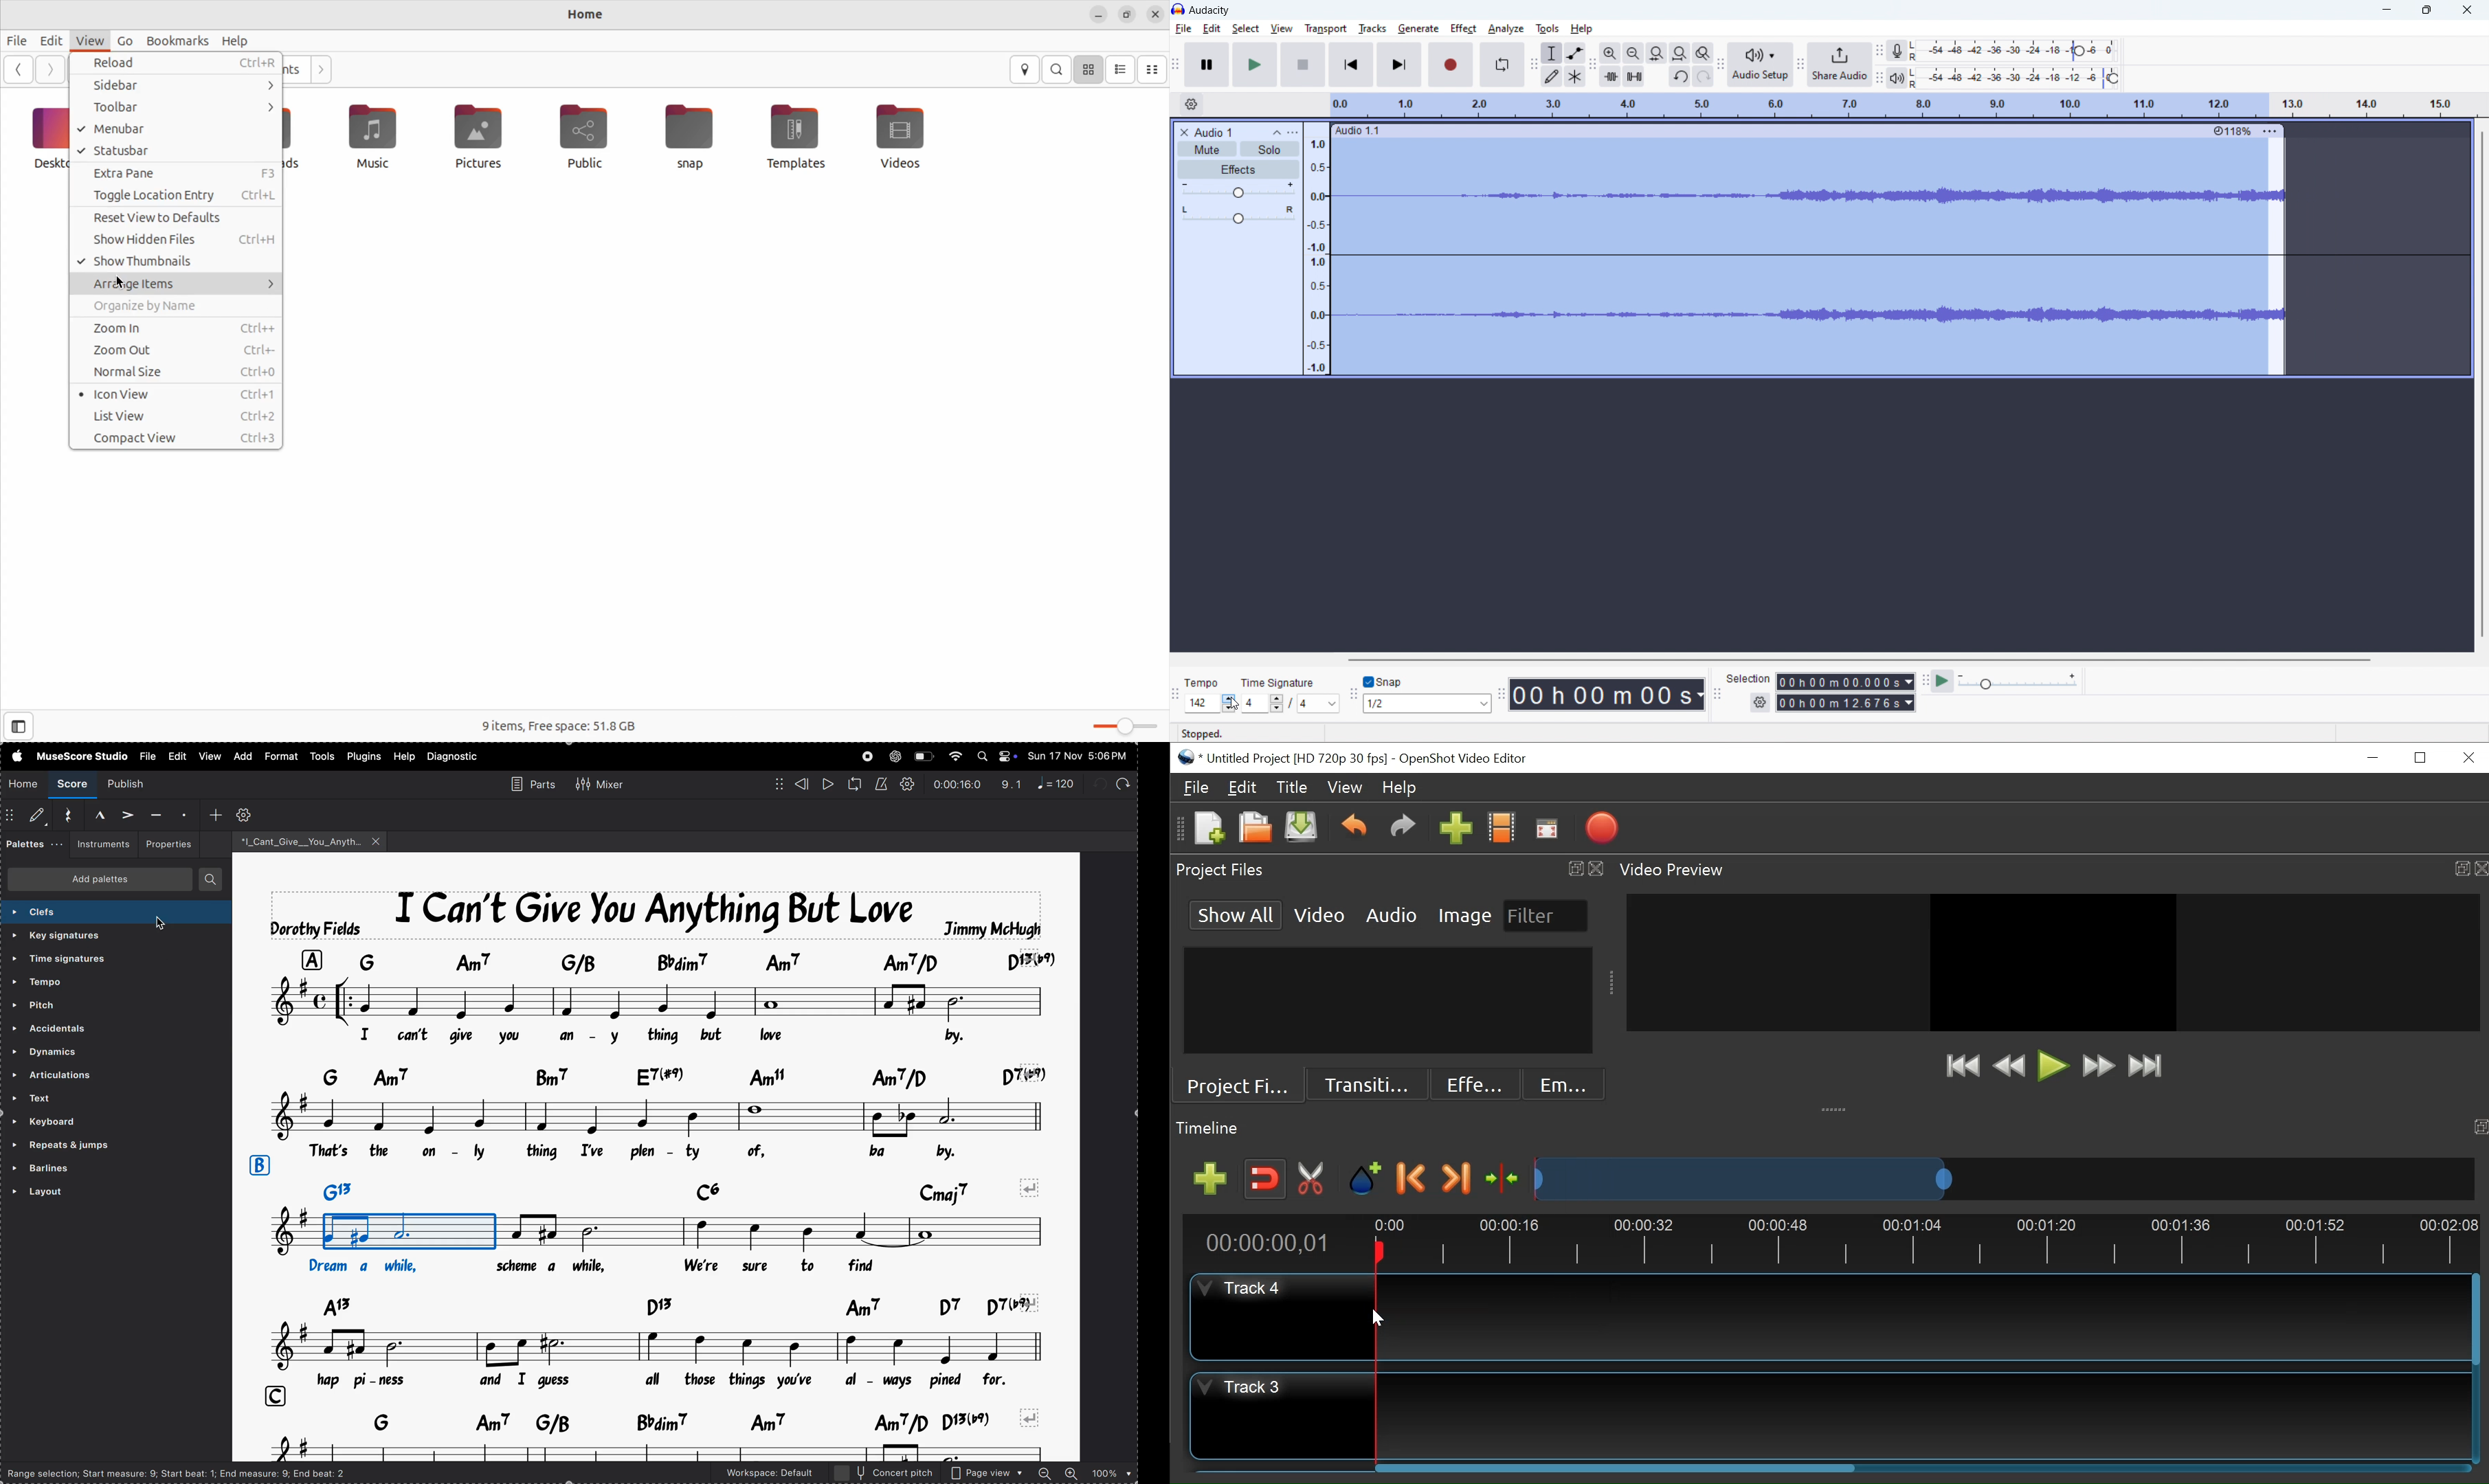 The height and width of the screenshot is (1484, 2492). Describe the element at coordinates (1961, 1065) in the screenshot. I see `Jump to Start` at that location.